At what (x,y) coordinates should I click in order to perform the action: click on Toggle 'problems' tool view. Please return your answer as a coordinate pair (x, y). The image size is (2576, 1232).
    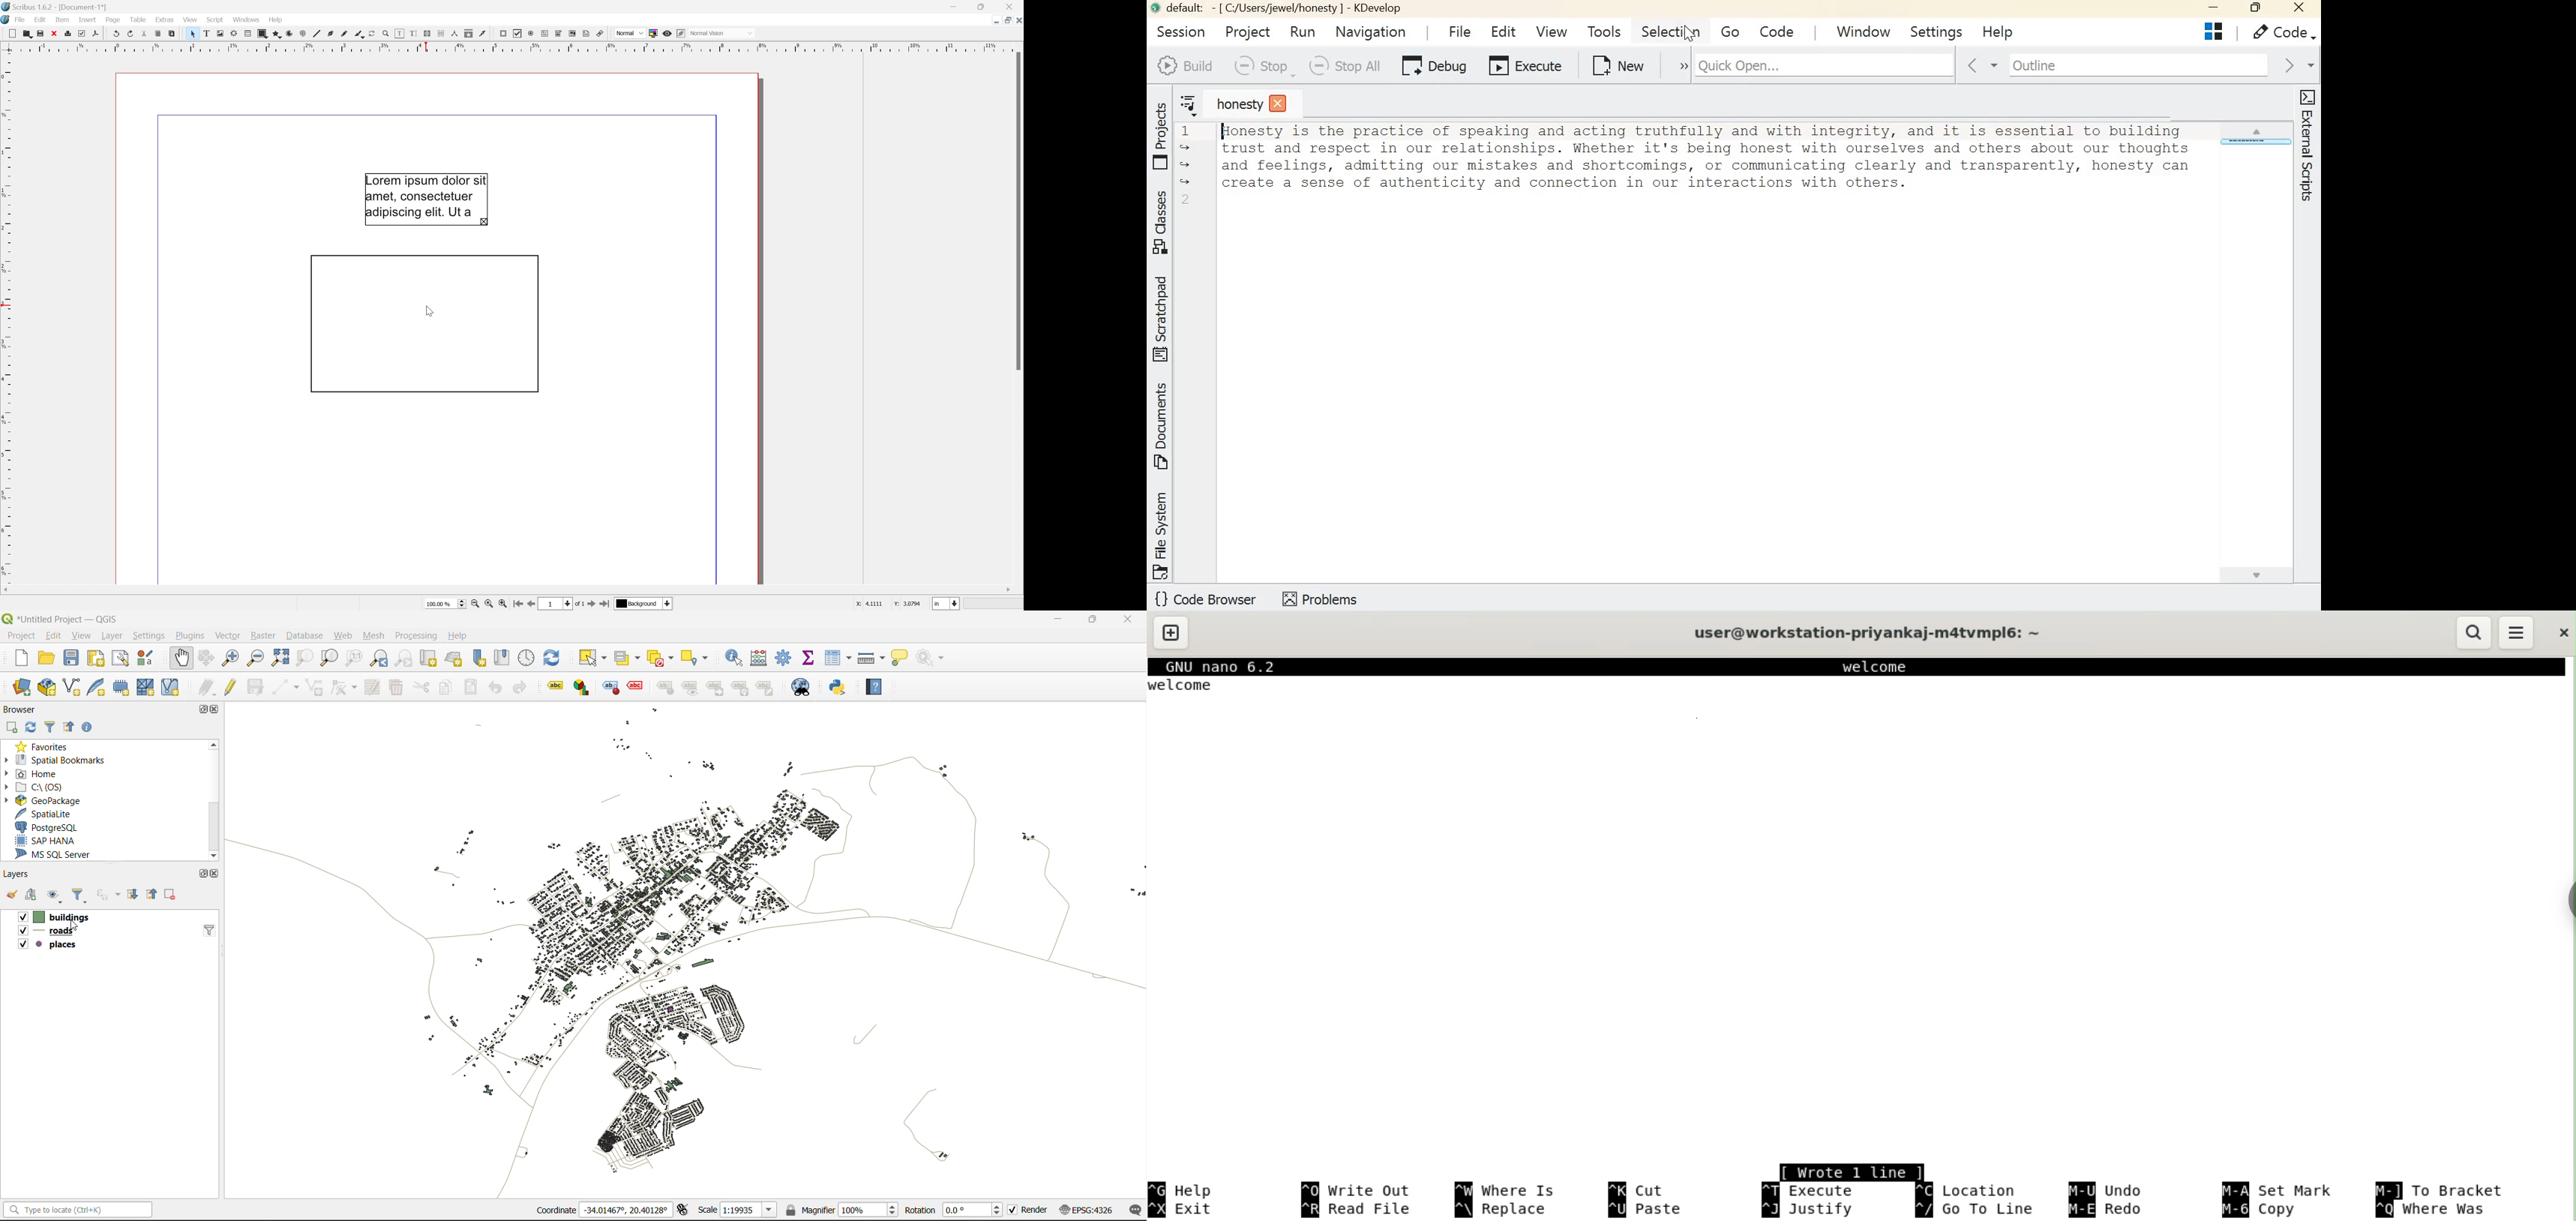
    Looking at the image, I should click on (1320, 598).